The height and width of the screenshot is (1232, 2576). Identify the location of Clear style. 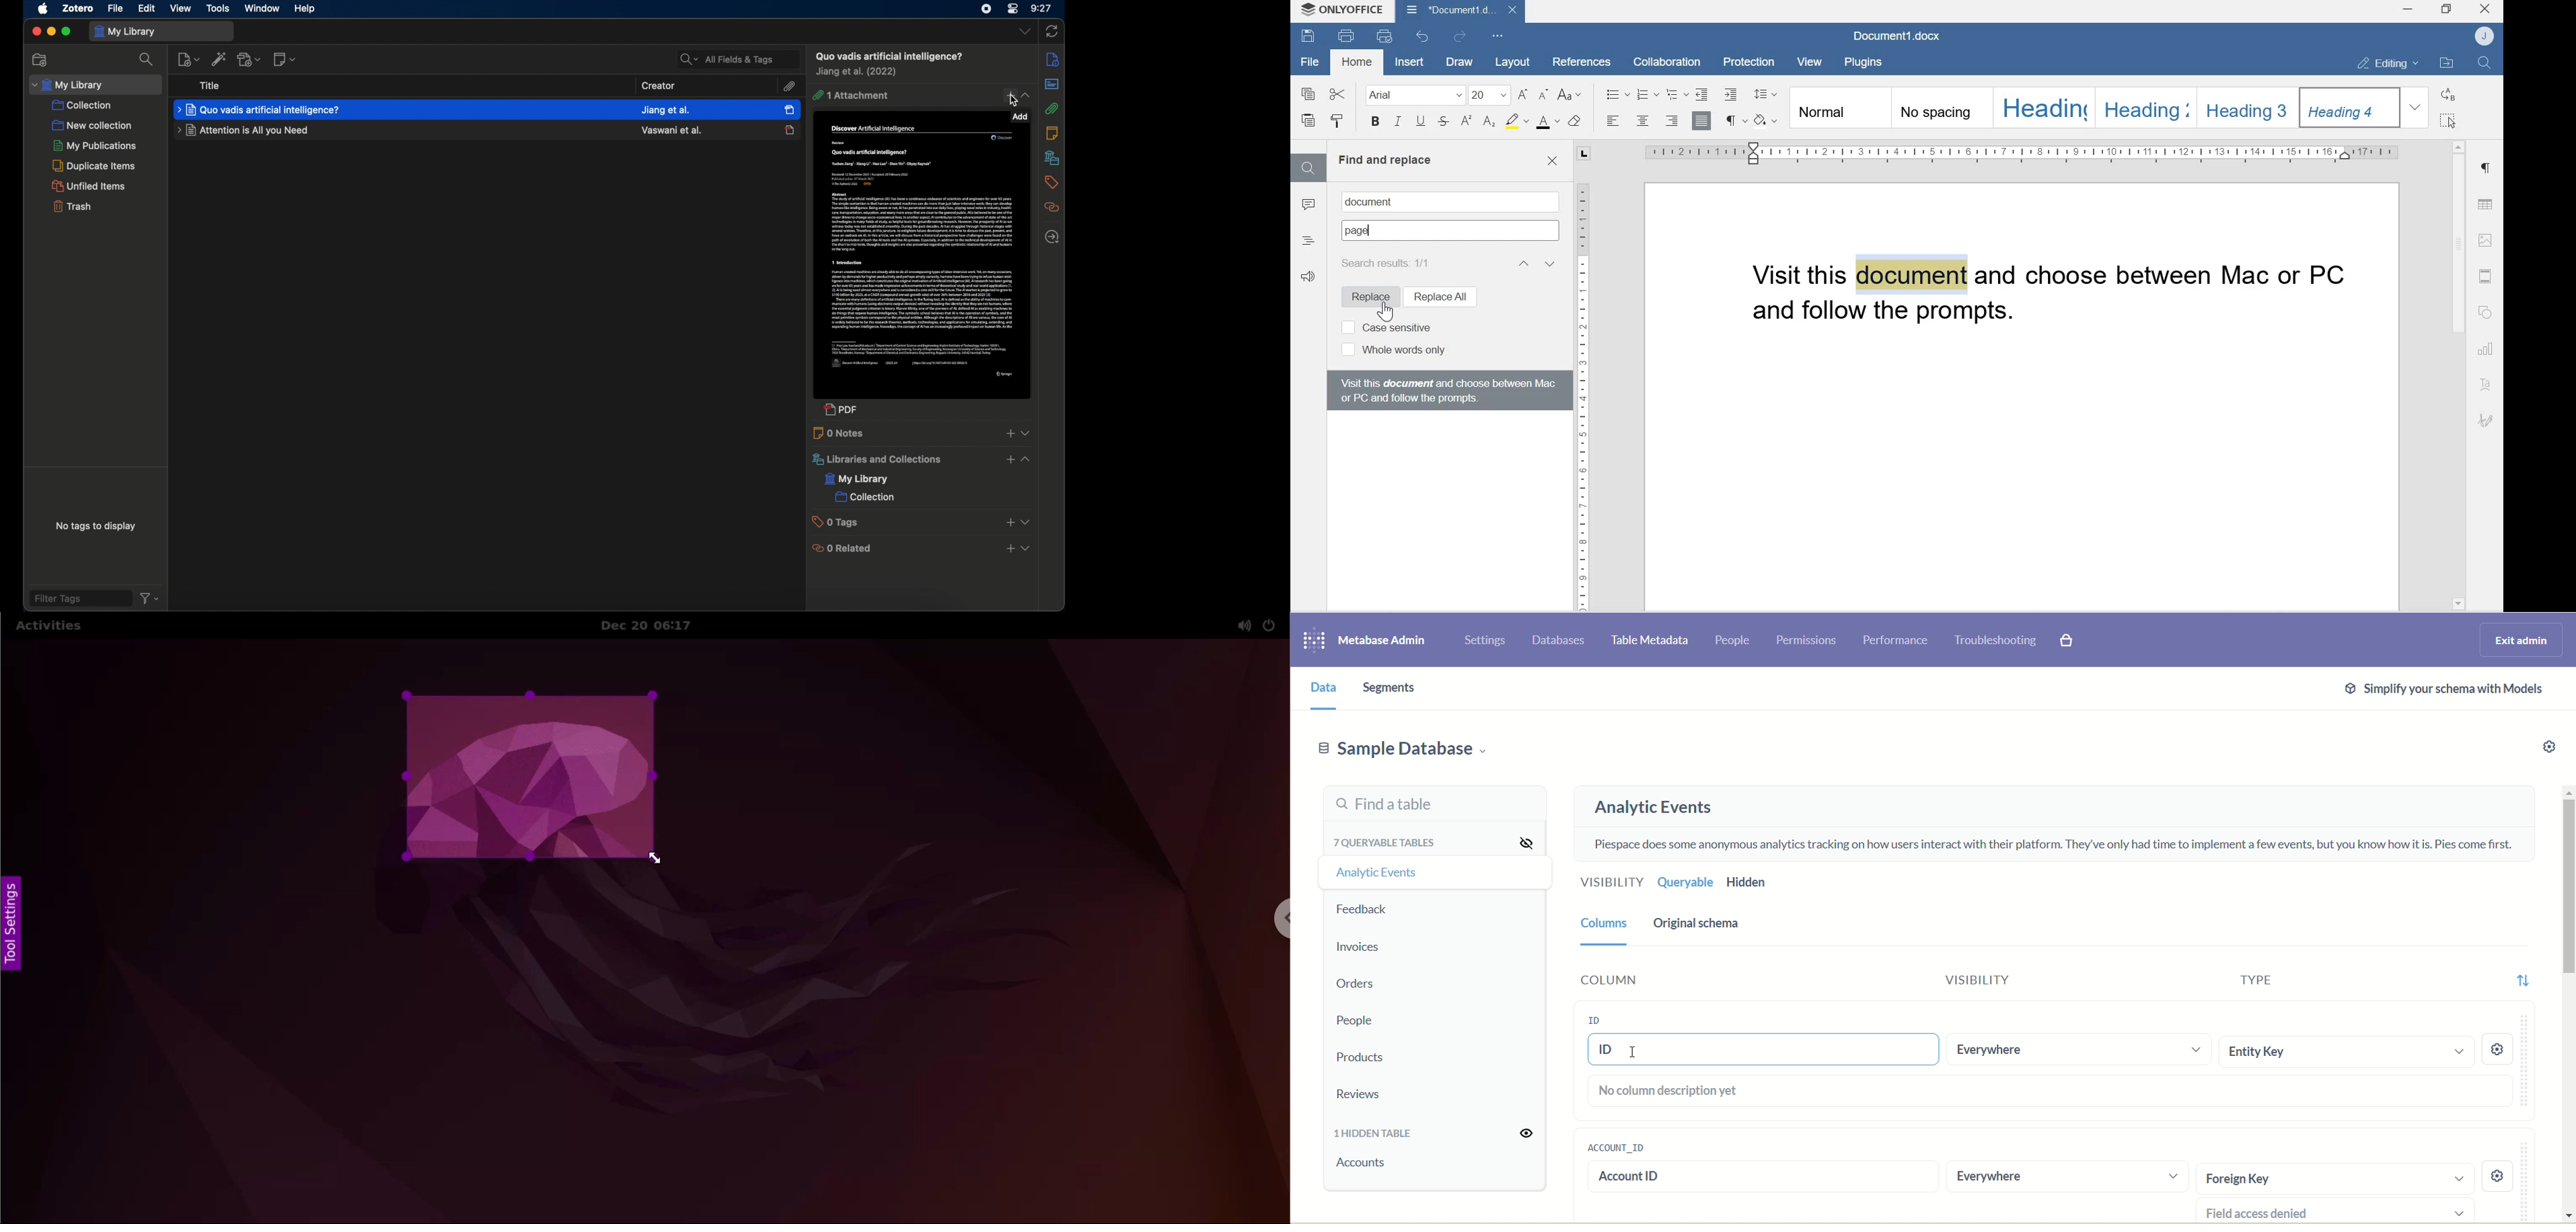
(1576, 121).